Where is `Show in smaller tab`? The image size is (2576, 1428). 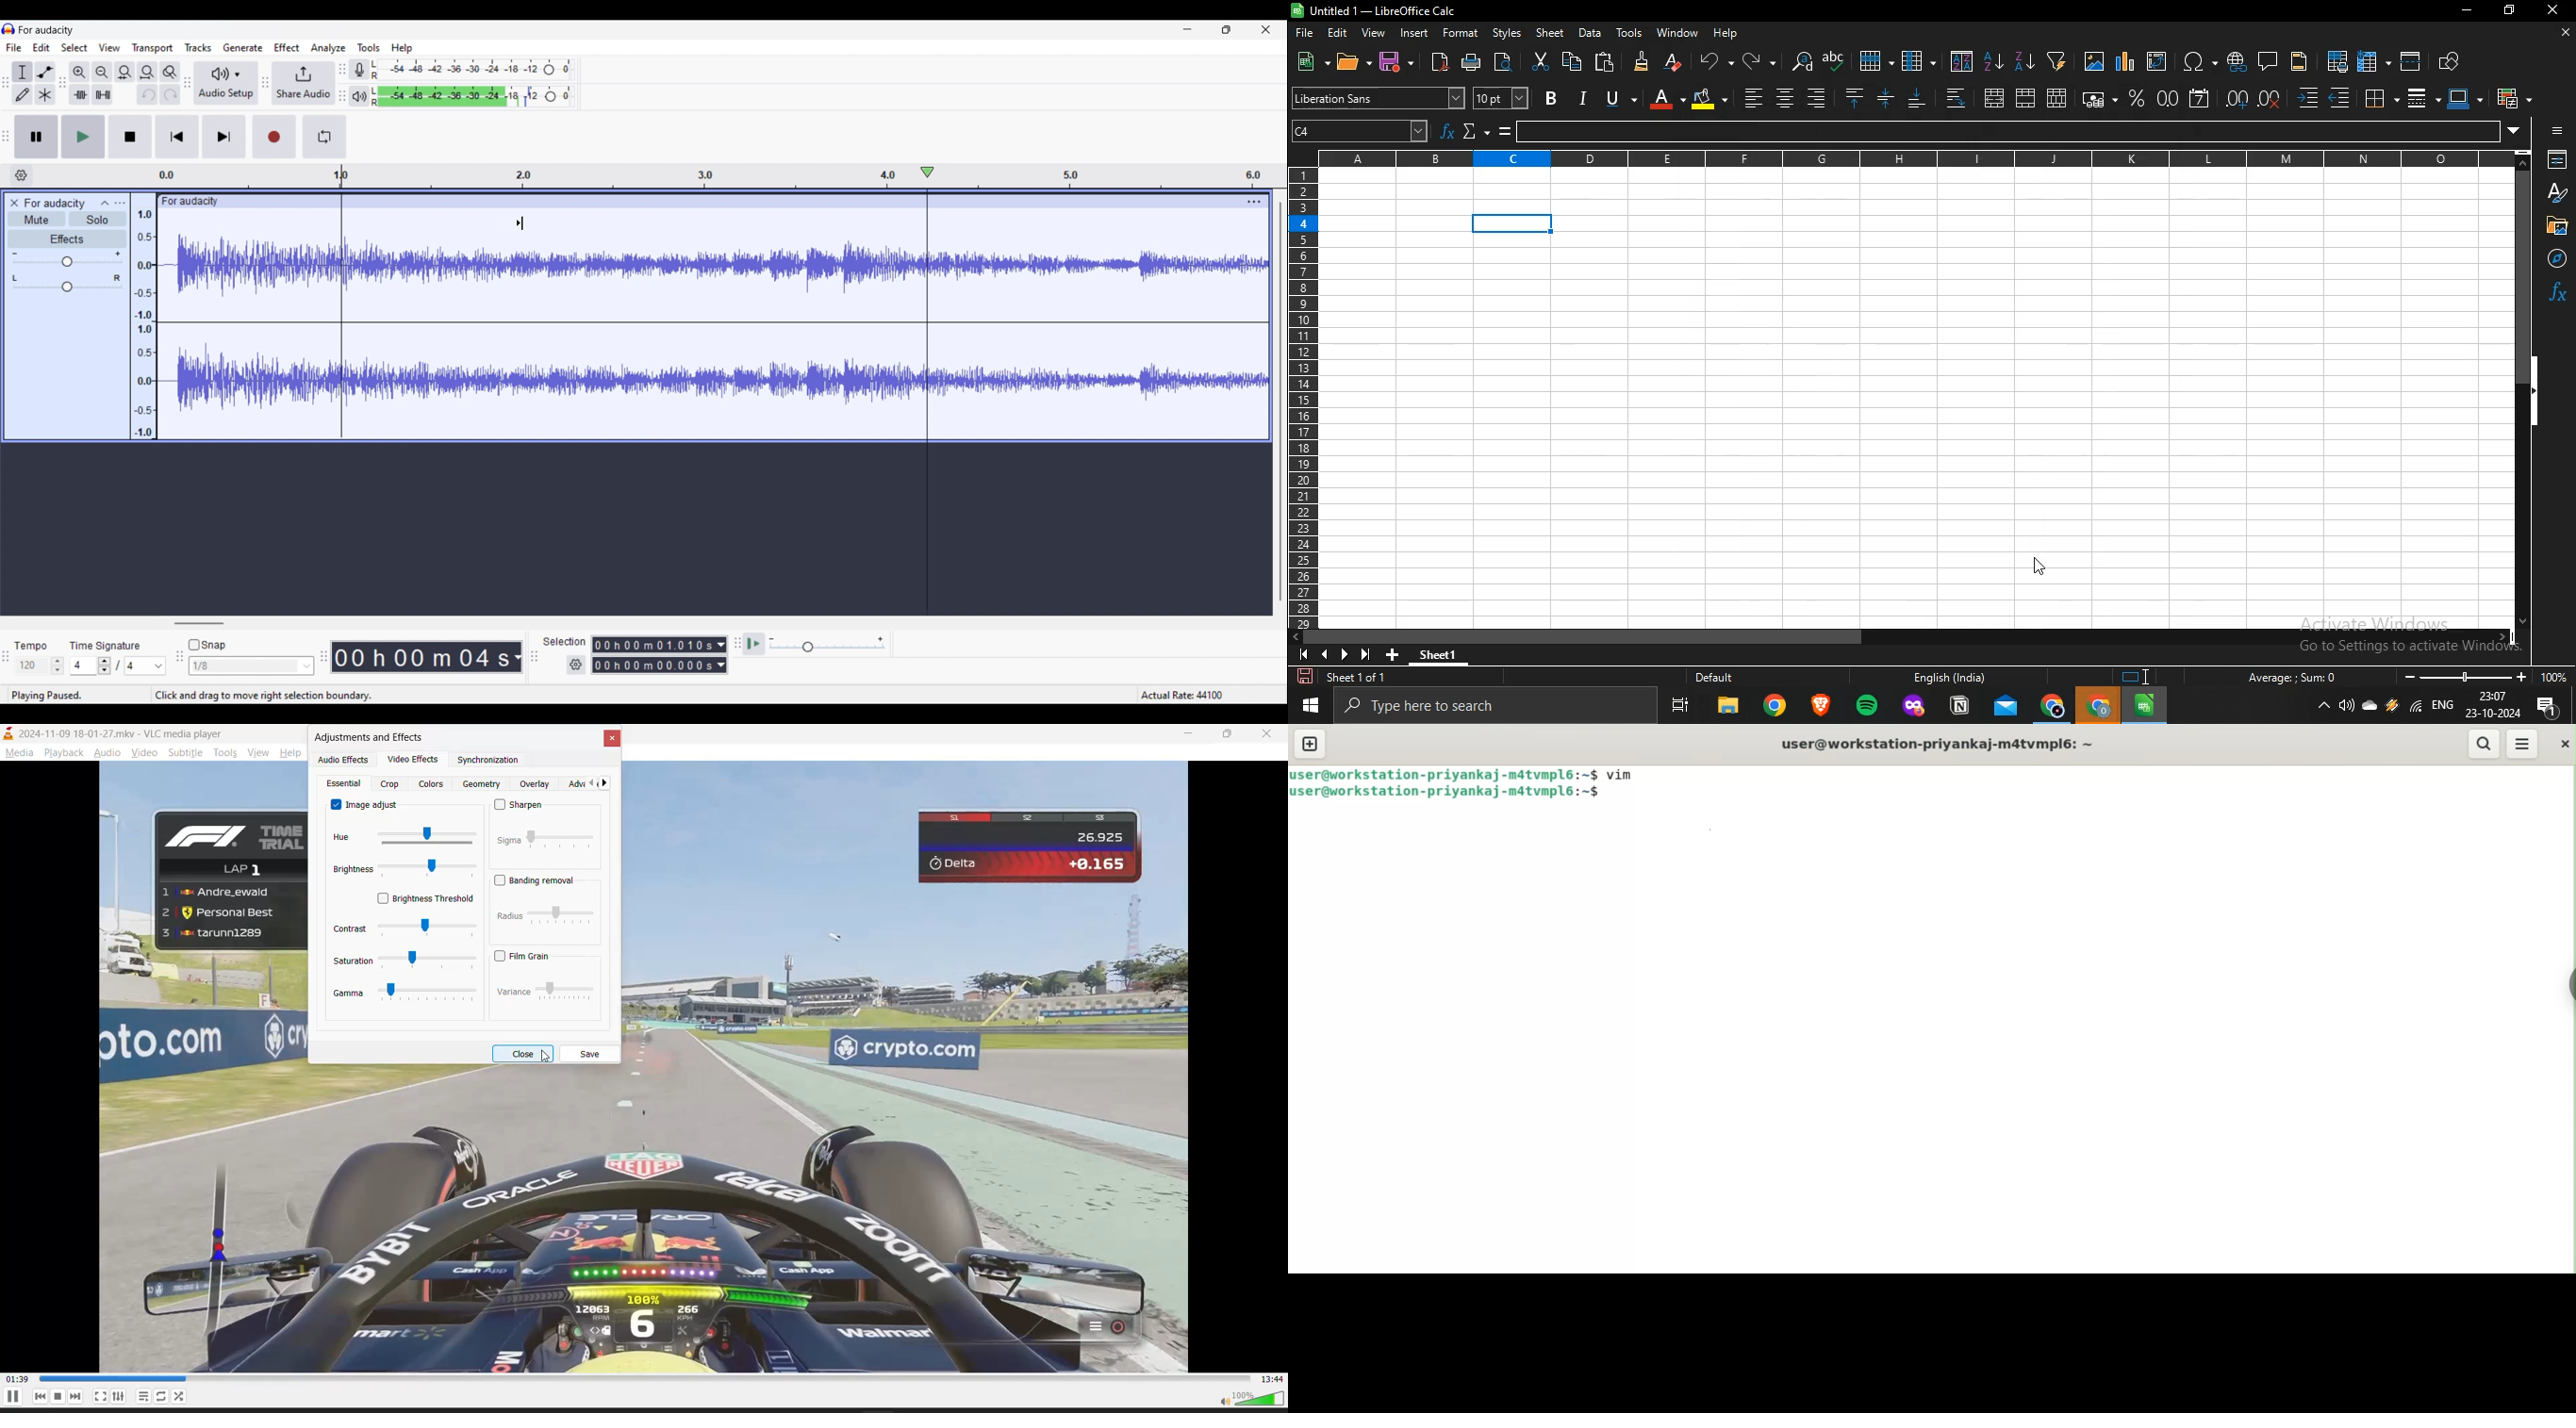
Show in smaller tab is located at coordinates (1226, 29).